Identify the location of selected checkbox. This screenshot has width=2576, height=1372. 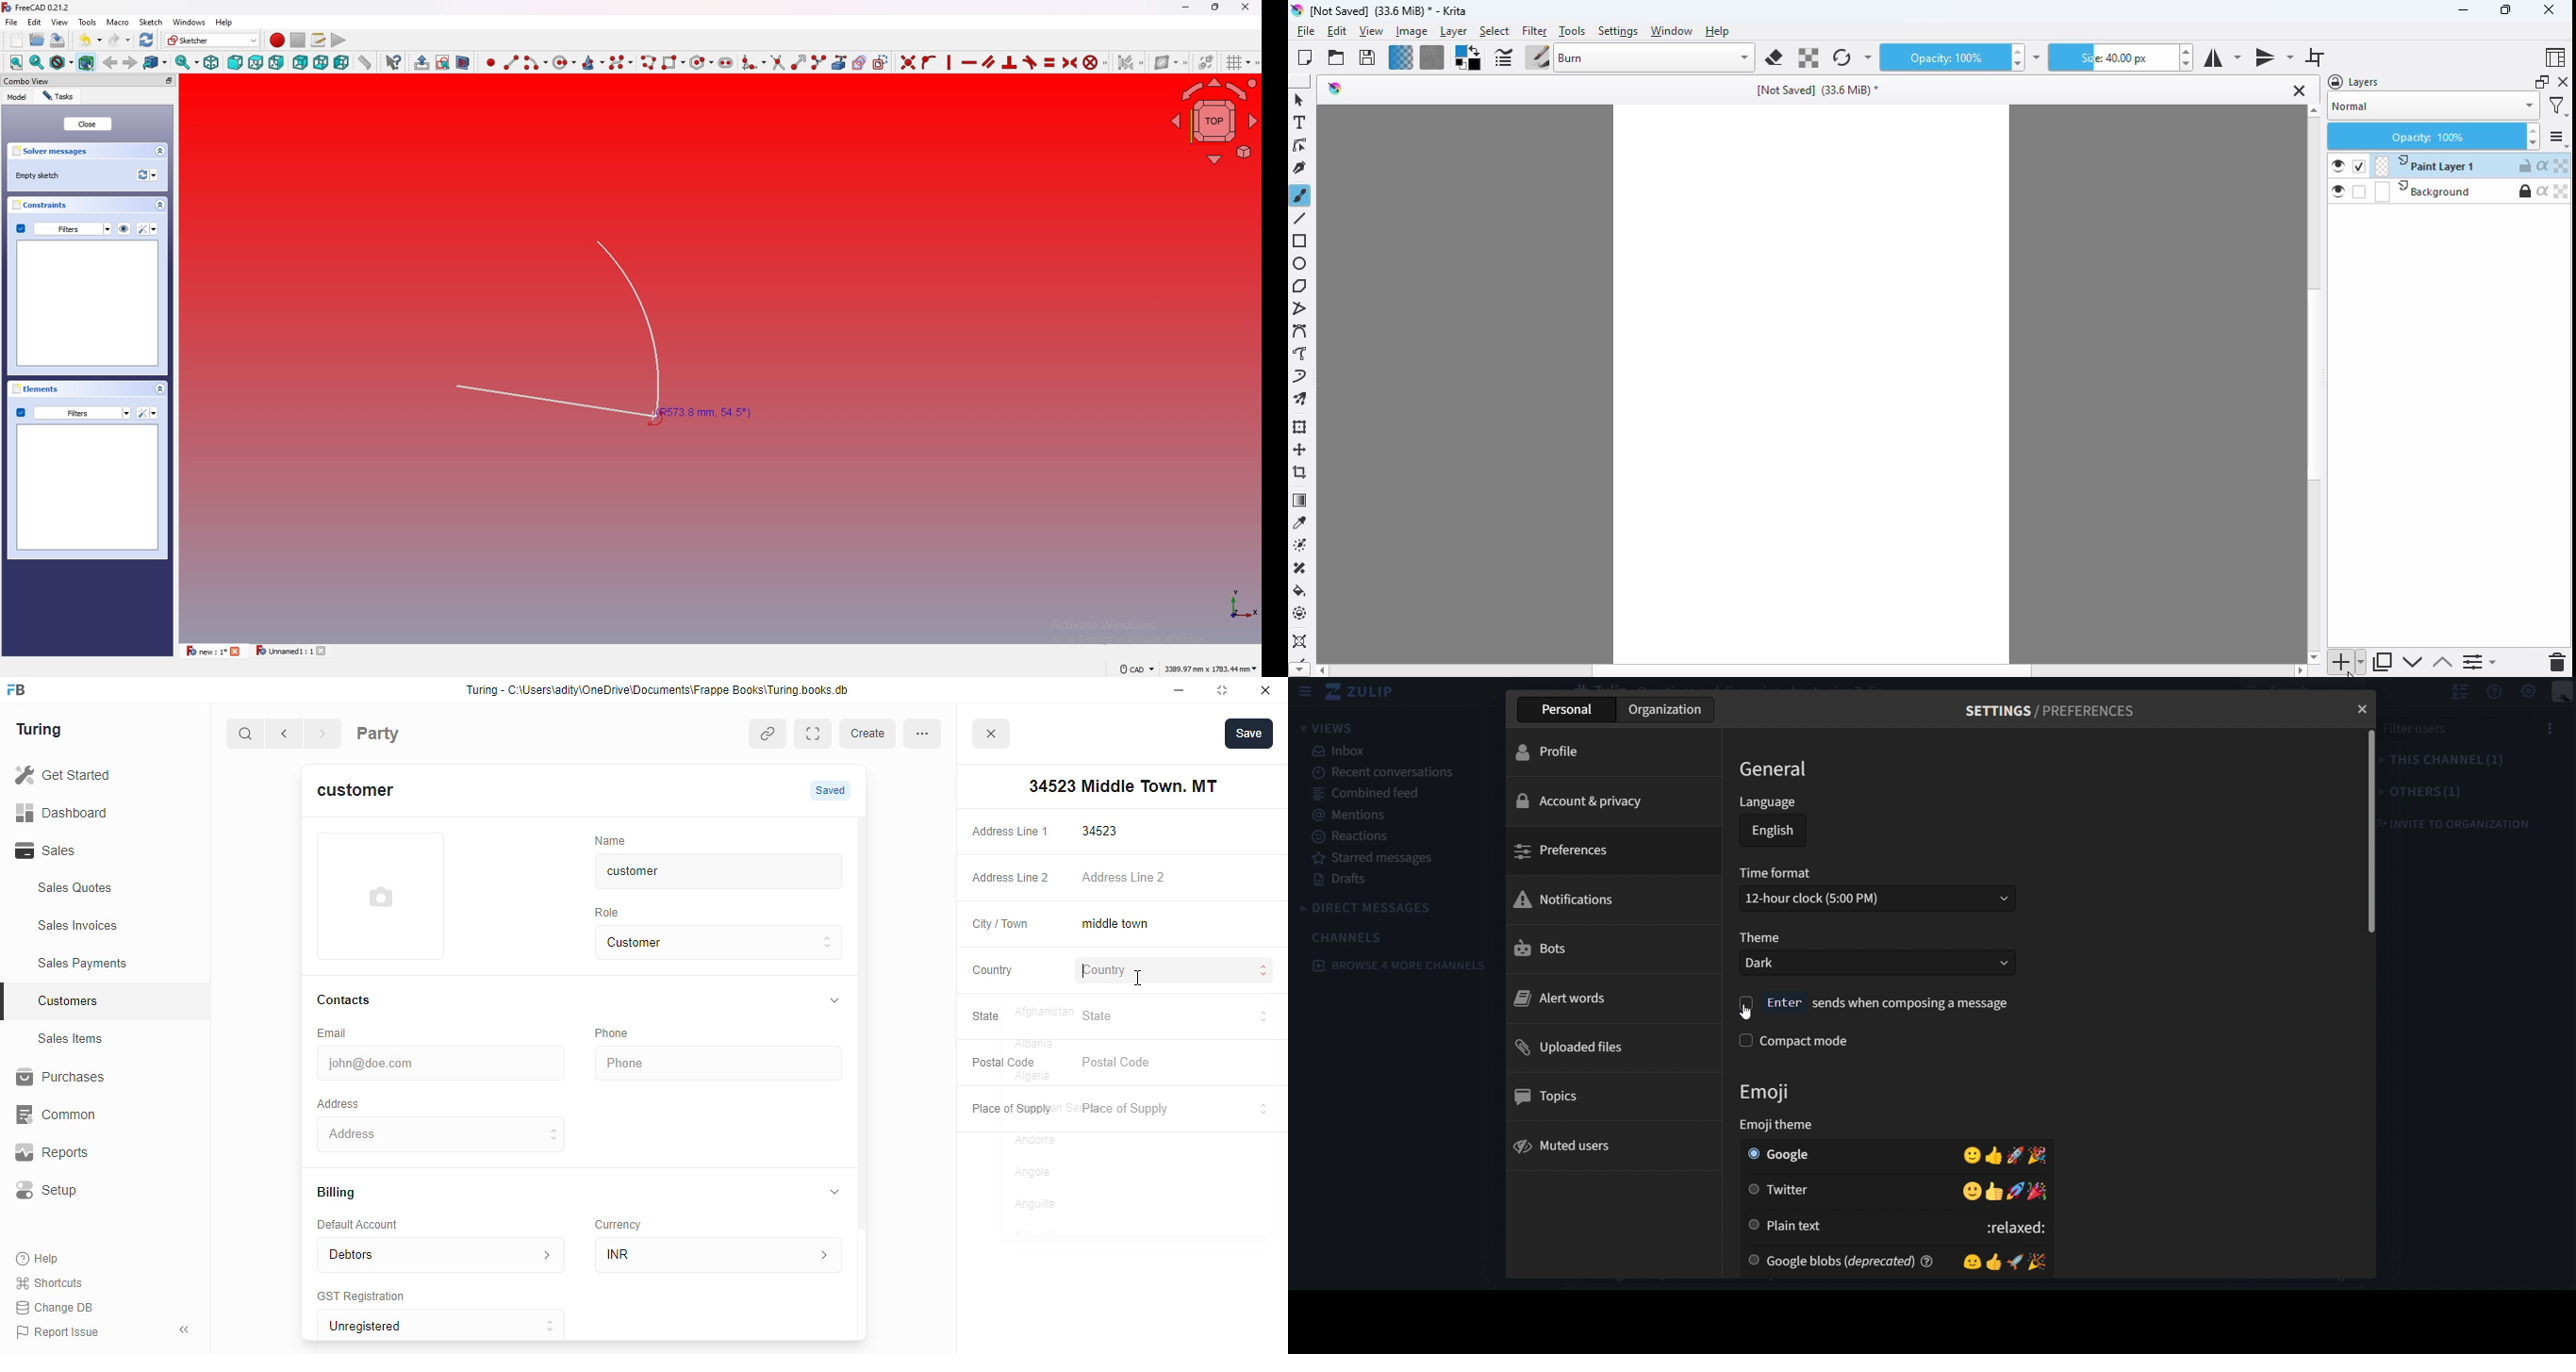
(2360, 192).